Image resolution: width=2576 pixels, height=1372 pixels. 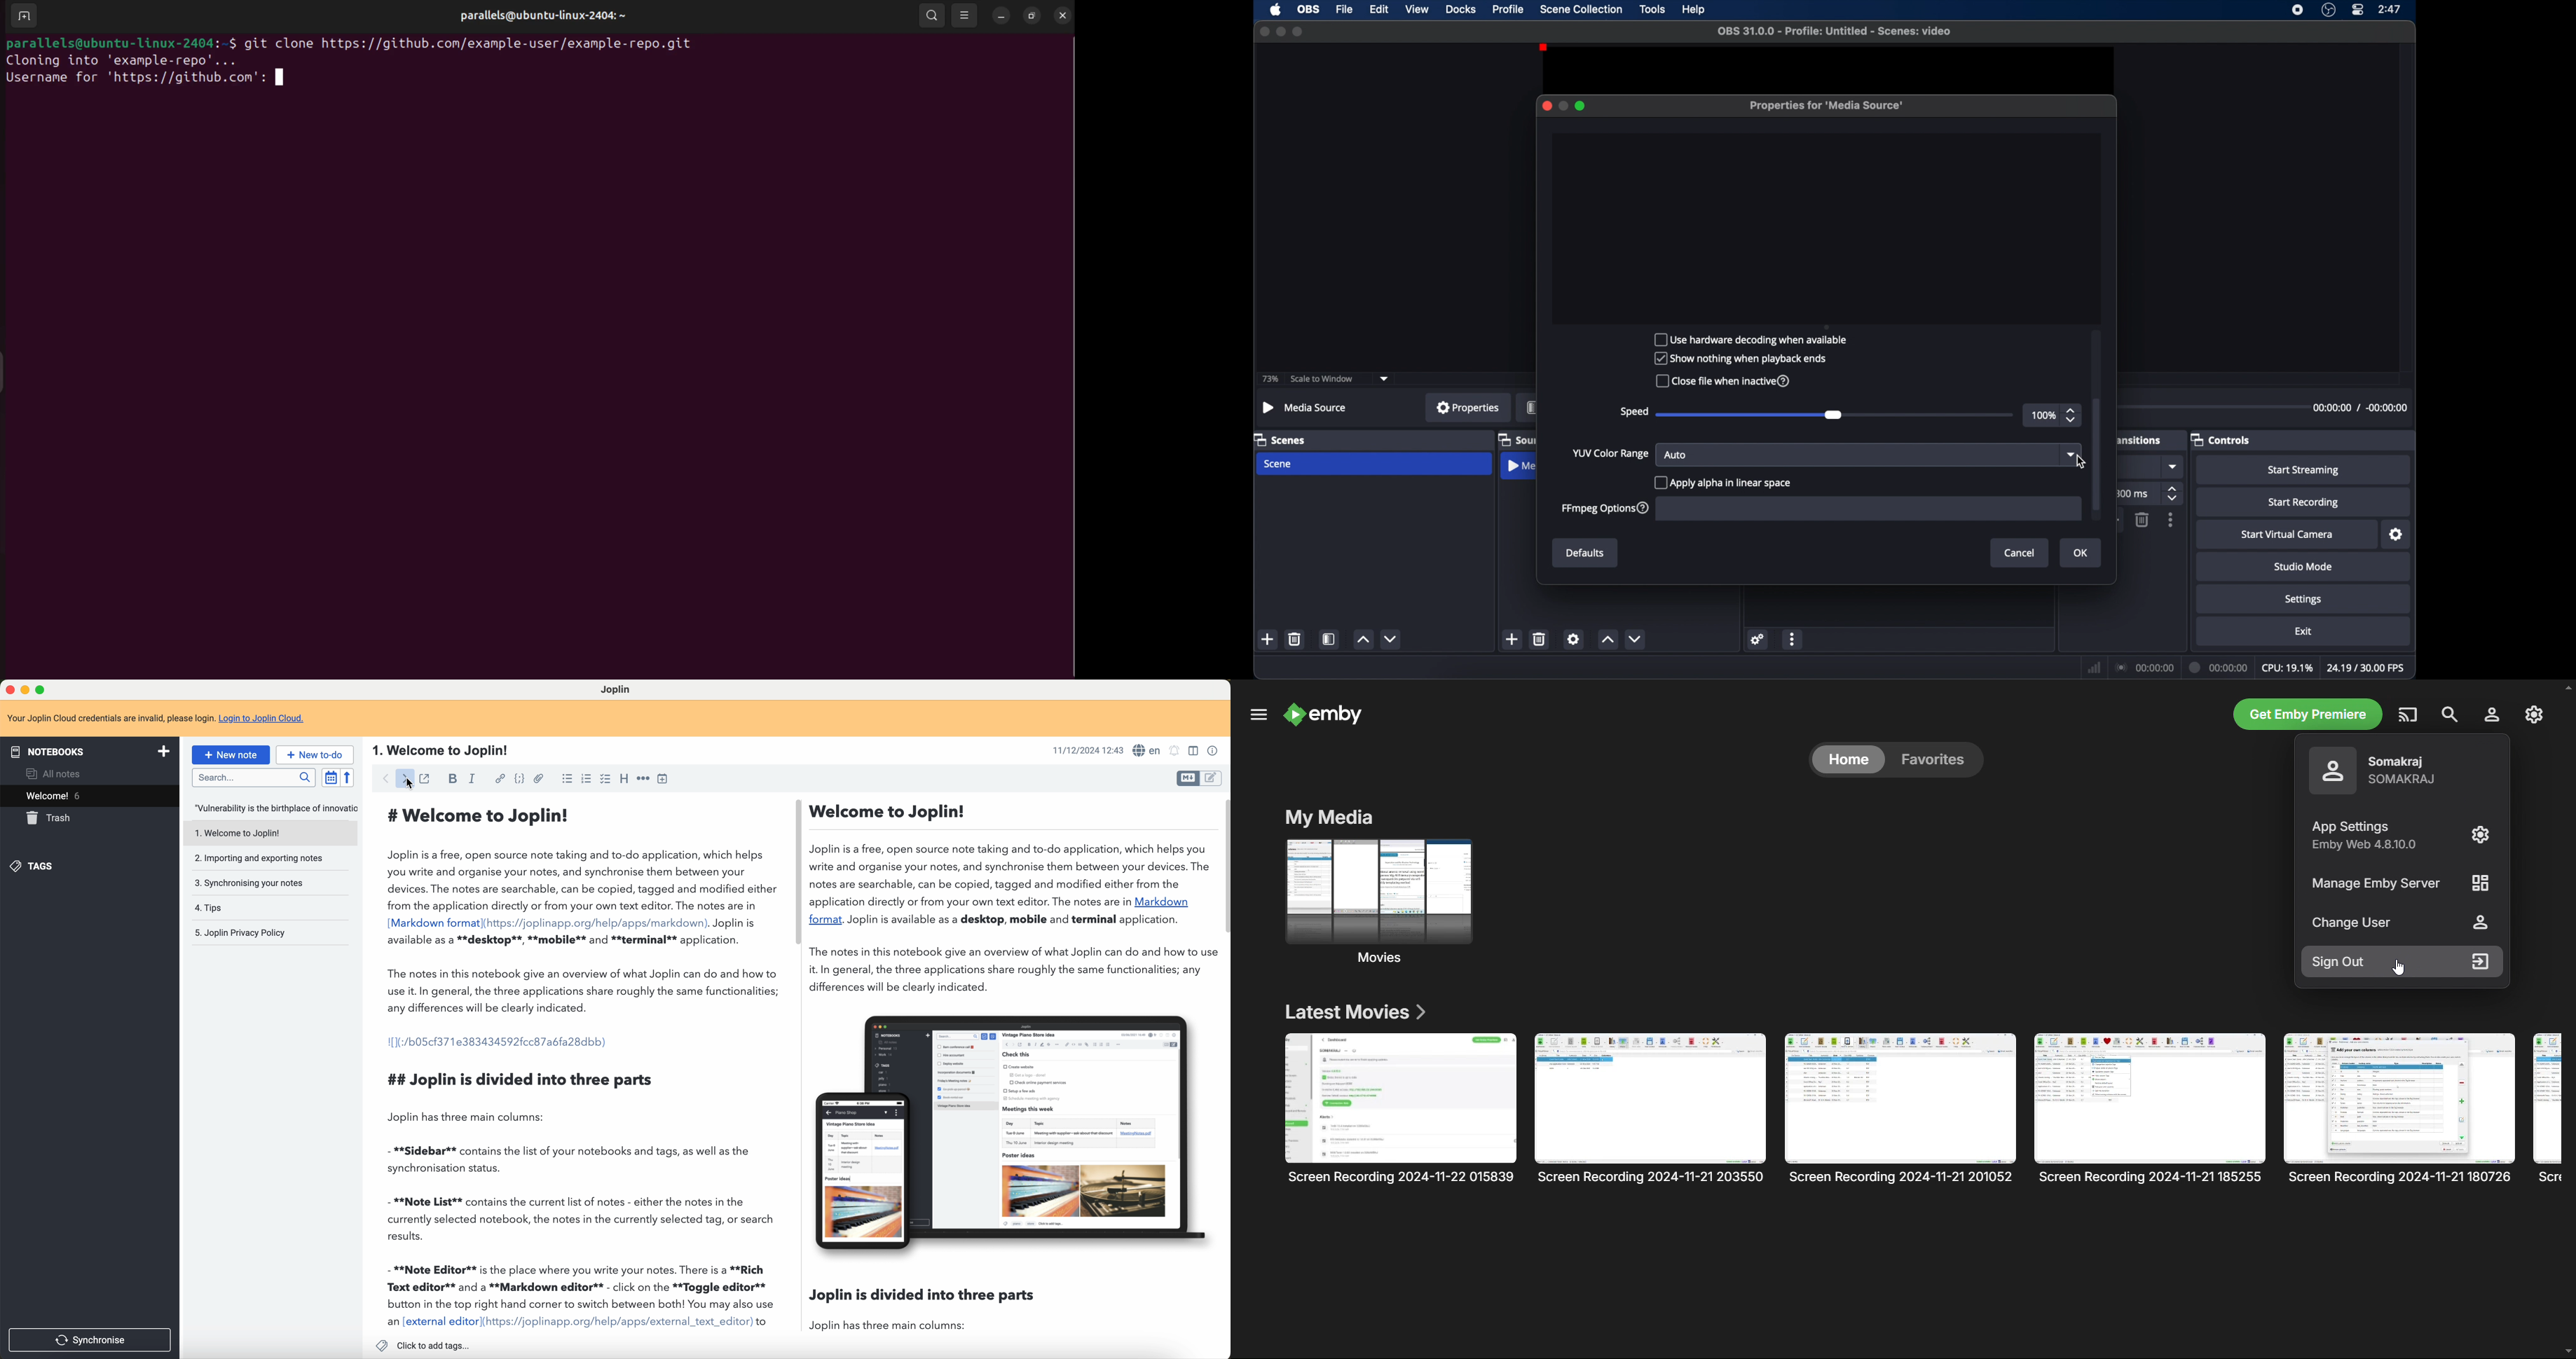 I want to click on toggle editor, so click(x=1187, y=779).